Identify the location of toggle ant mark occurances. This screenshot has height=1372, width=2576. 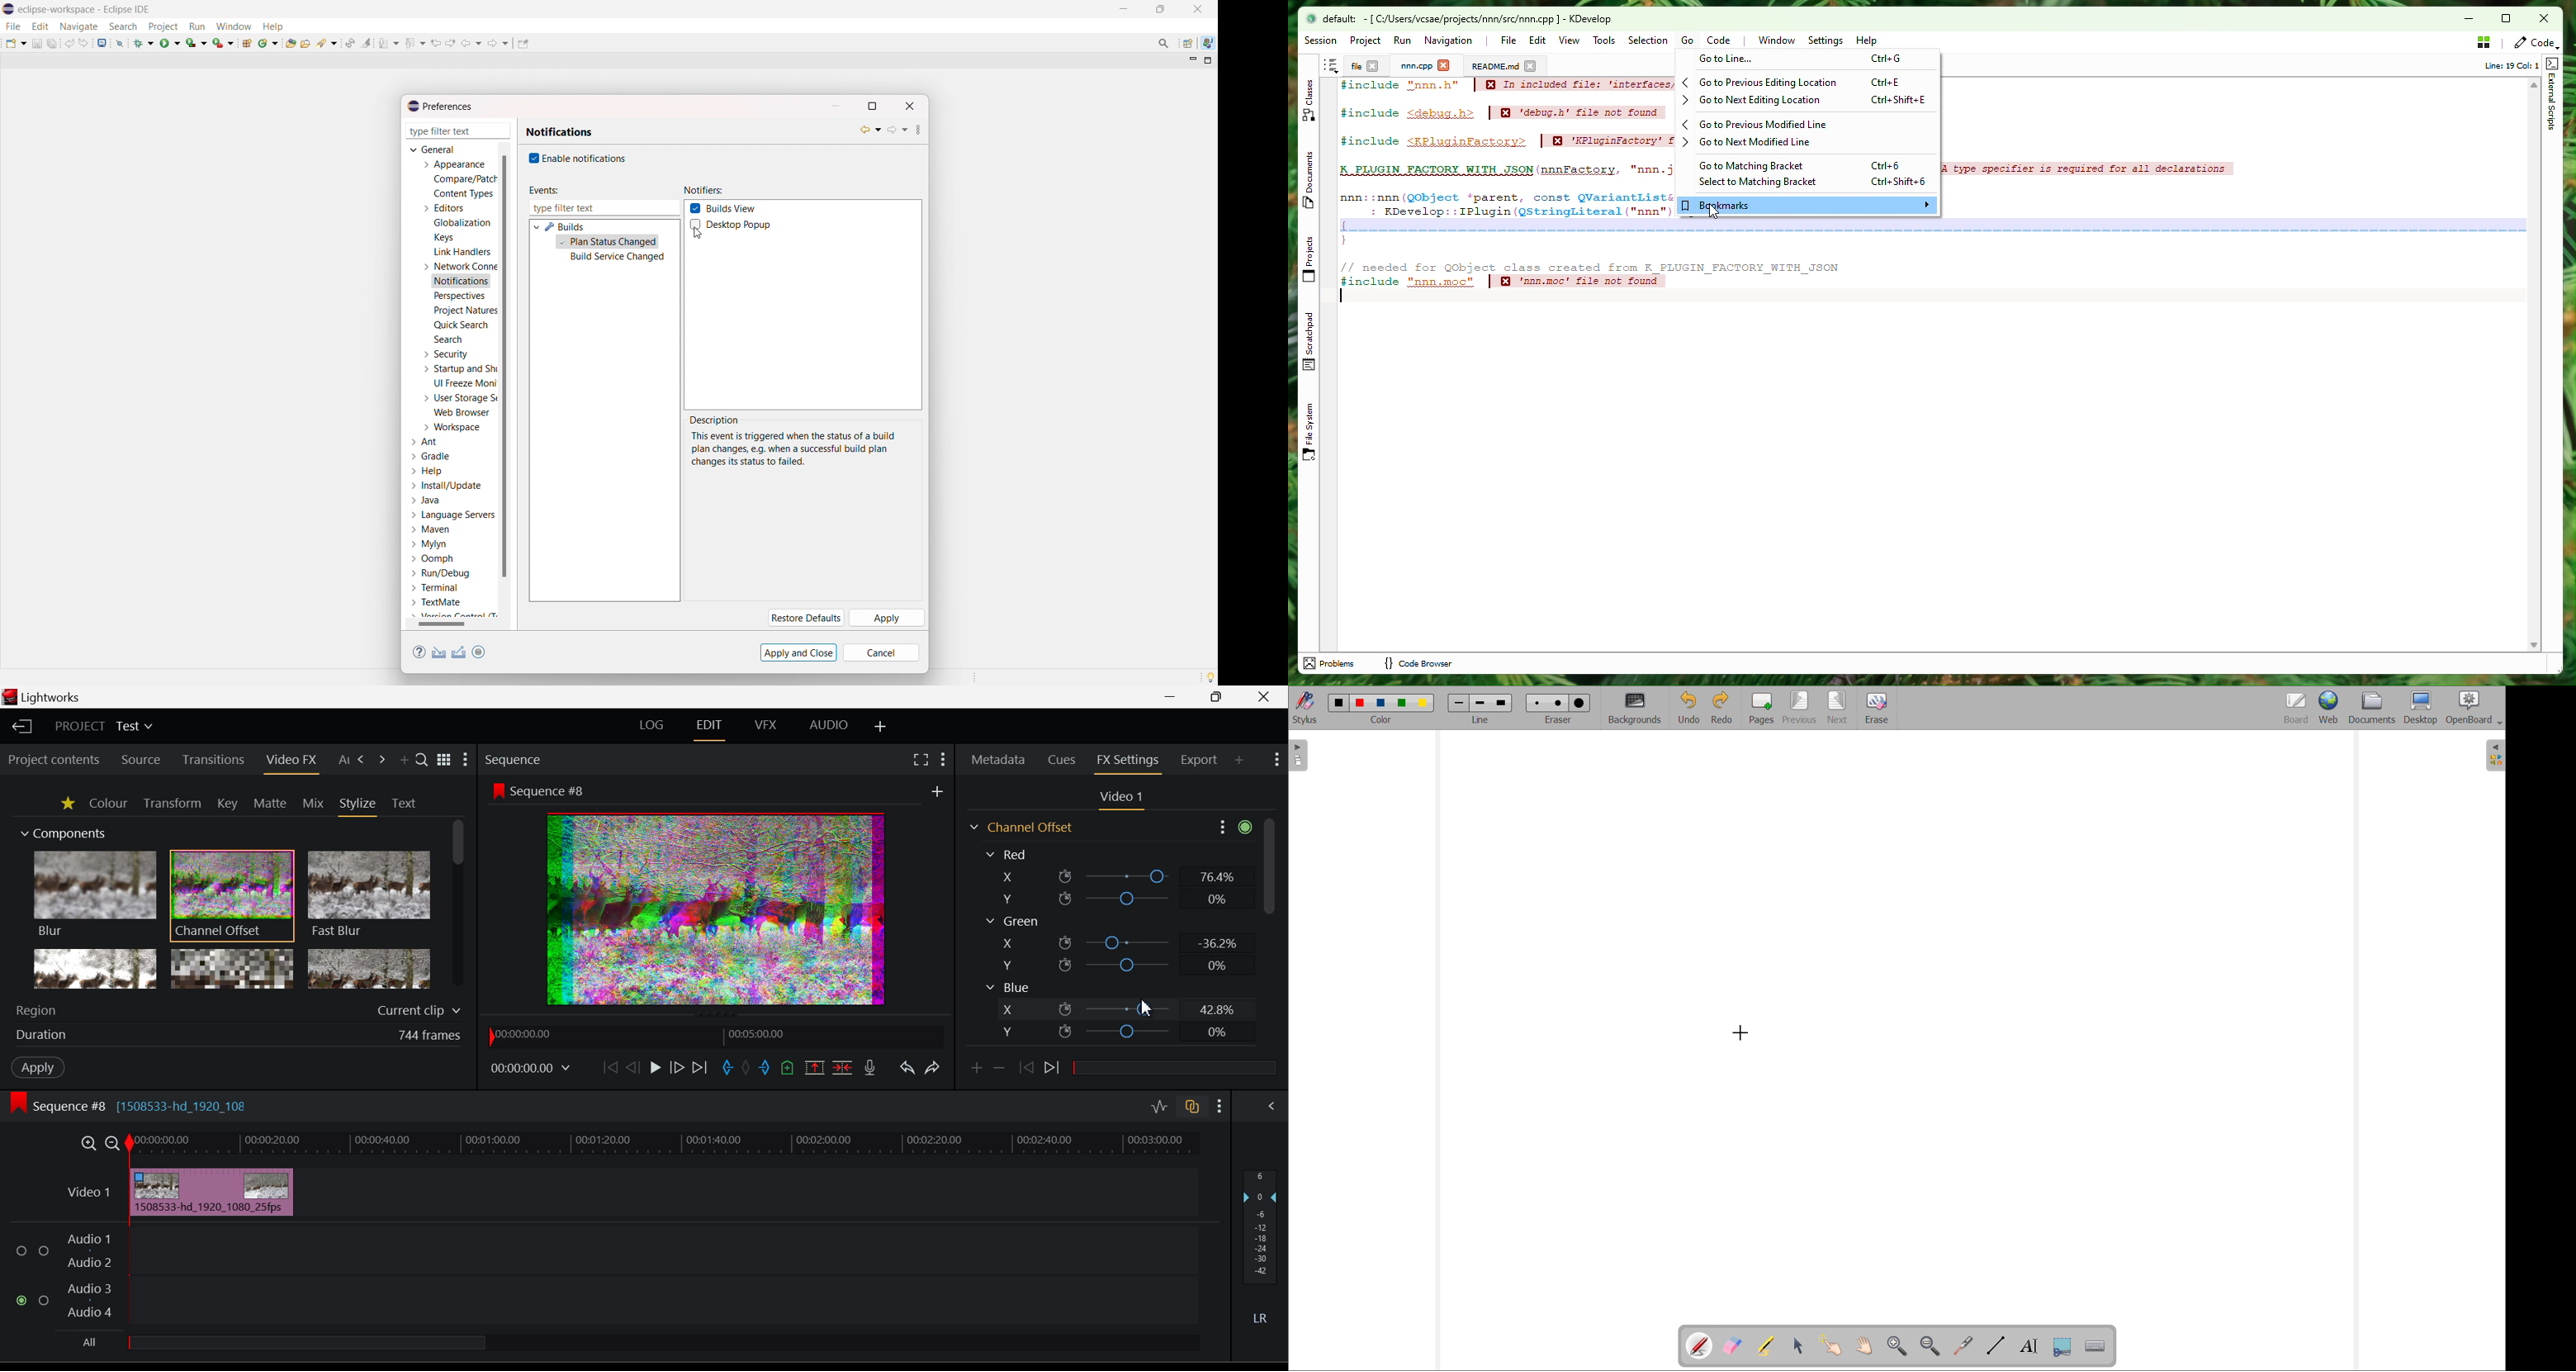
(366, 43).